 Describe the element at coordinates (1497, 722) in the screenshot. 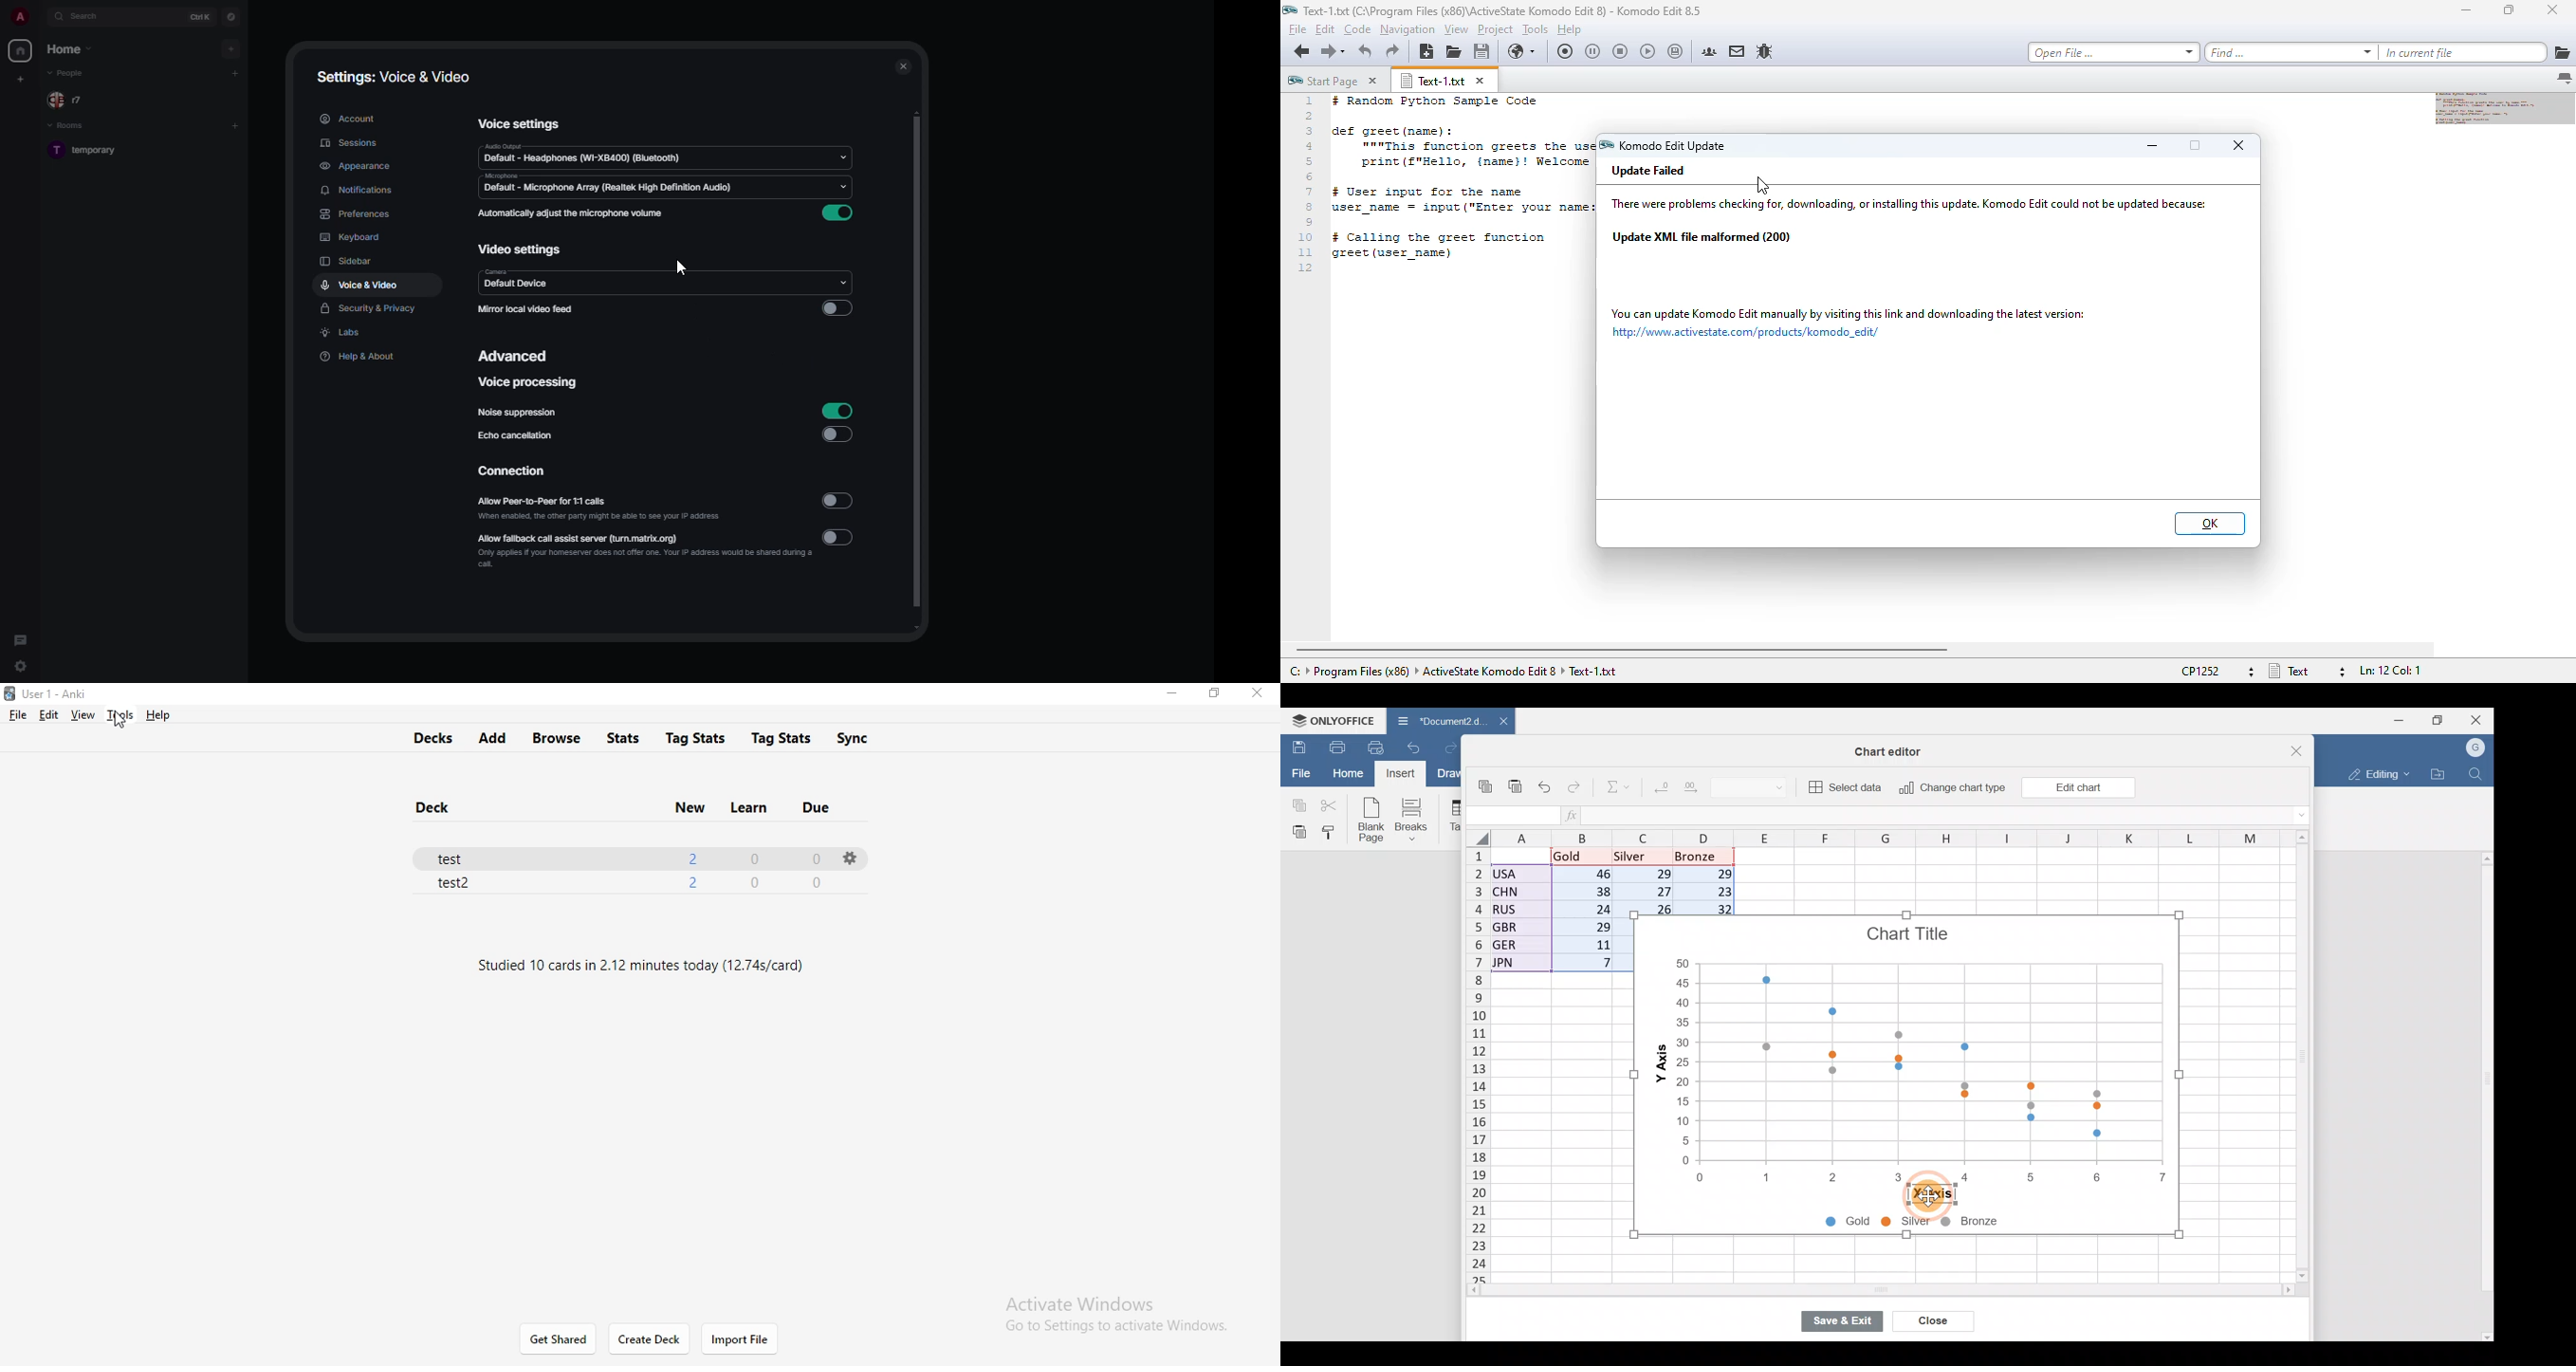

I see `Close document` at that location.